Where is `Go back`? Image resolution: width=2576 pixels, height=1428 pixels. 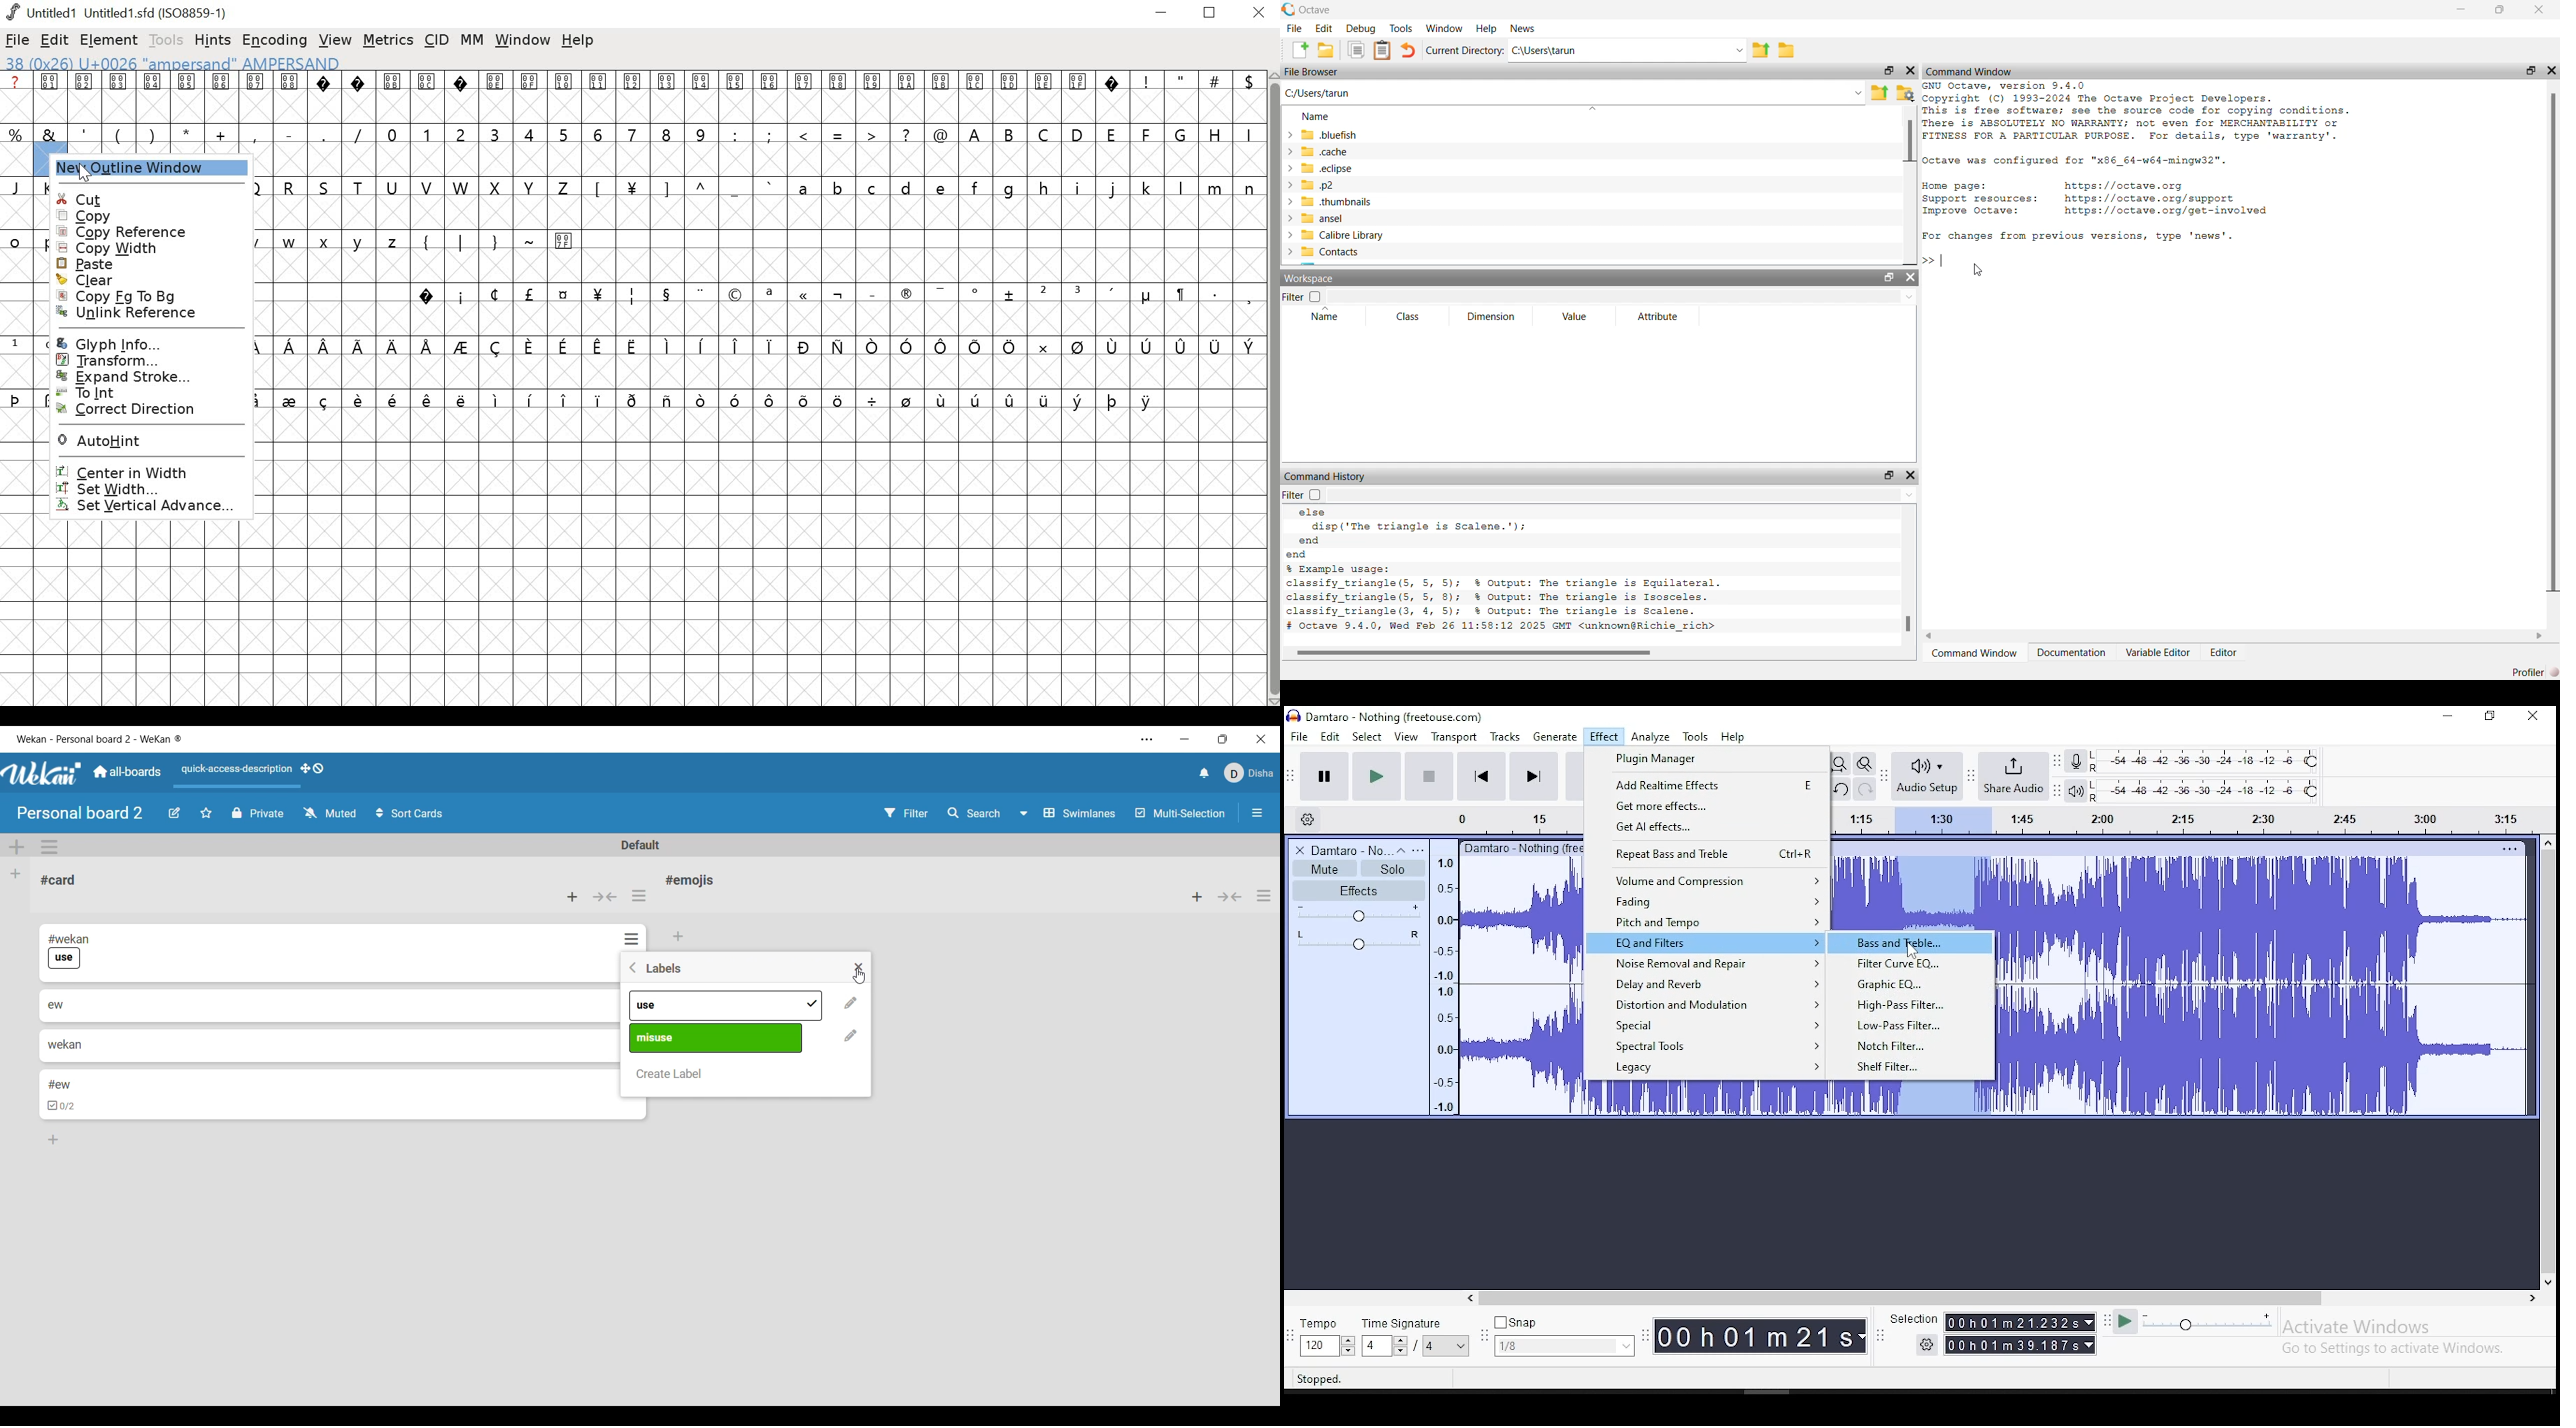 Go back is located at coordinates (633, 967).